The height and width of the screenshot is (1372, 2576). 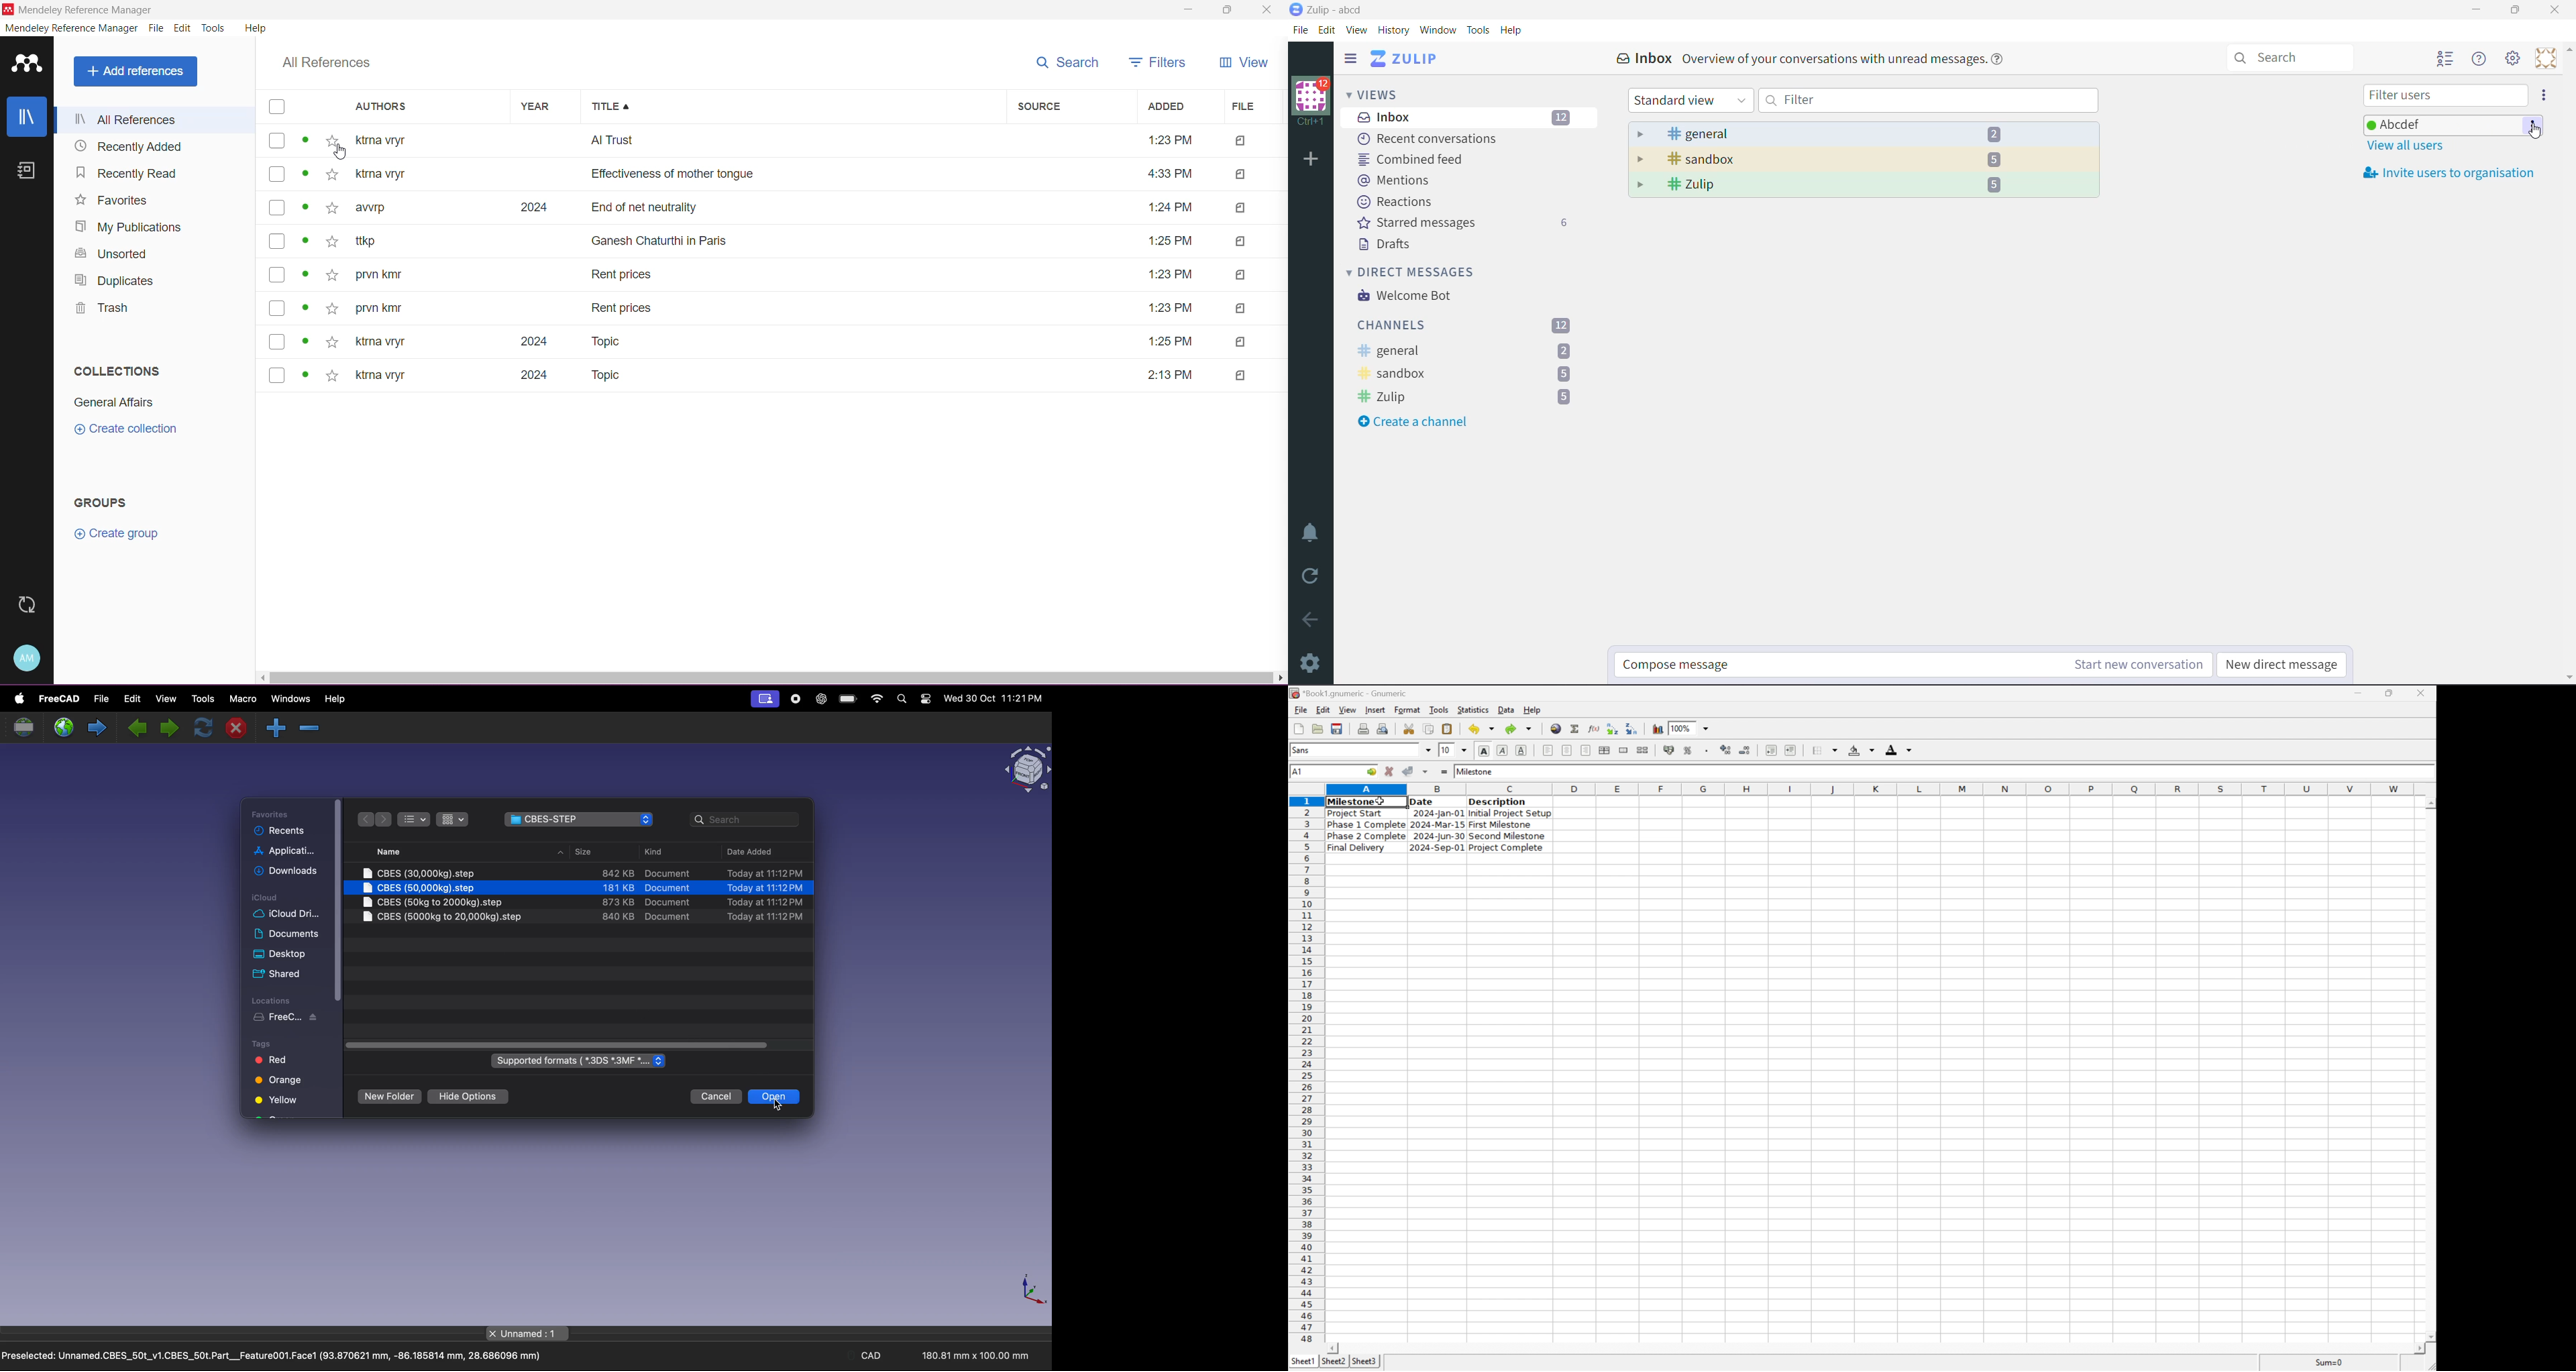 What do you see at coordinates (87, 9) in the screenshot?
I see `Mendeley Reference Manager` at bounding box center [87, 9].